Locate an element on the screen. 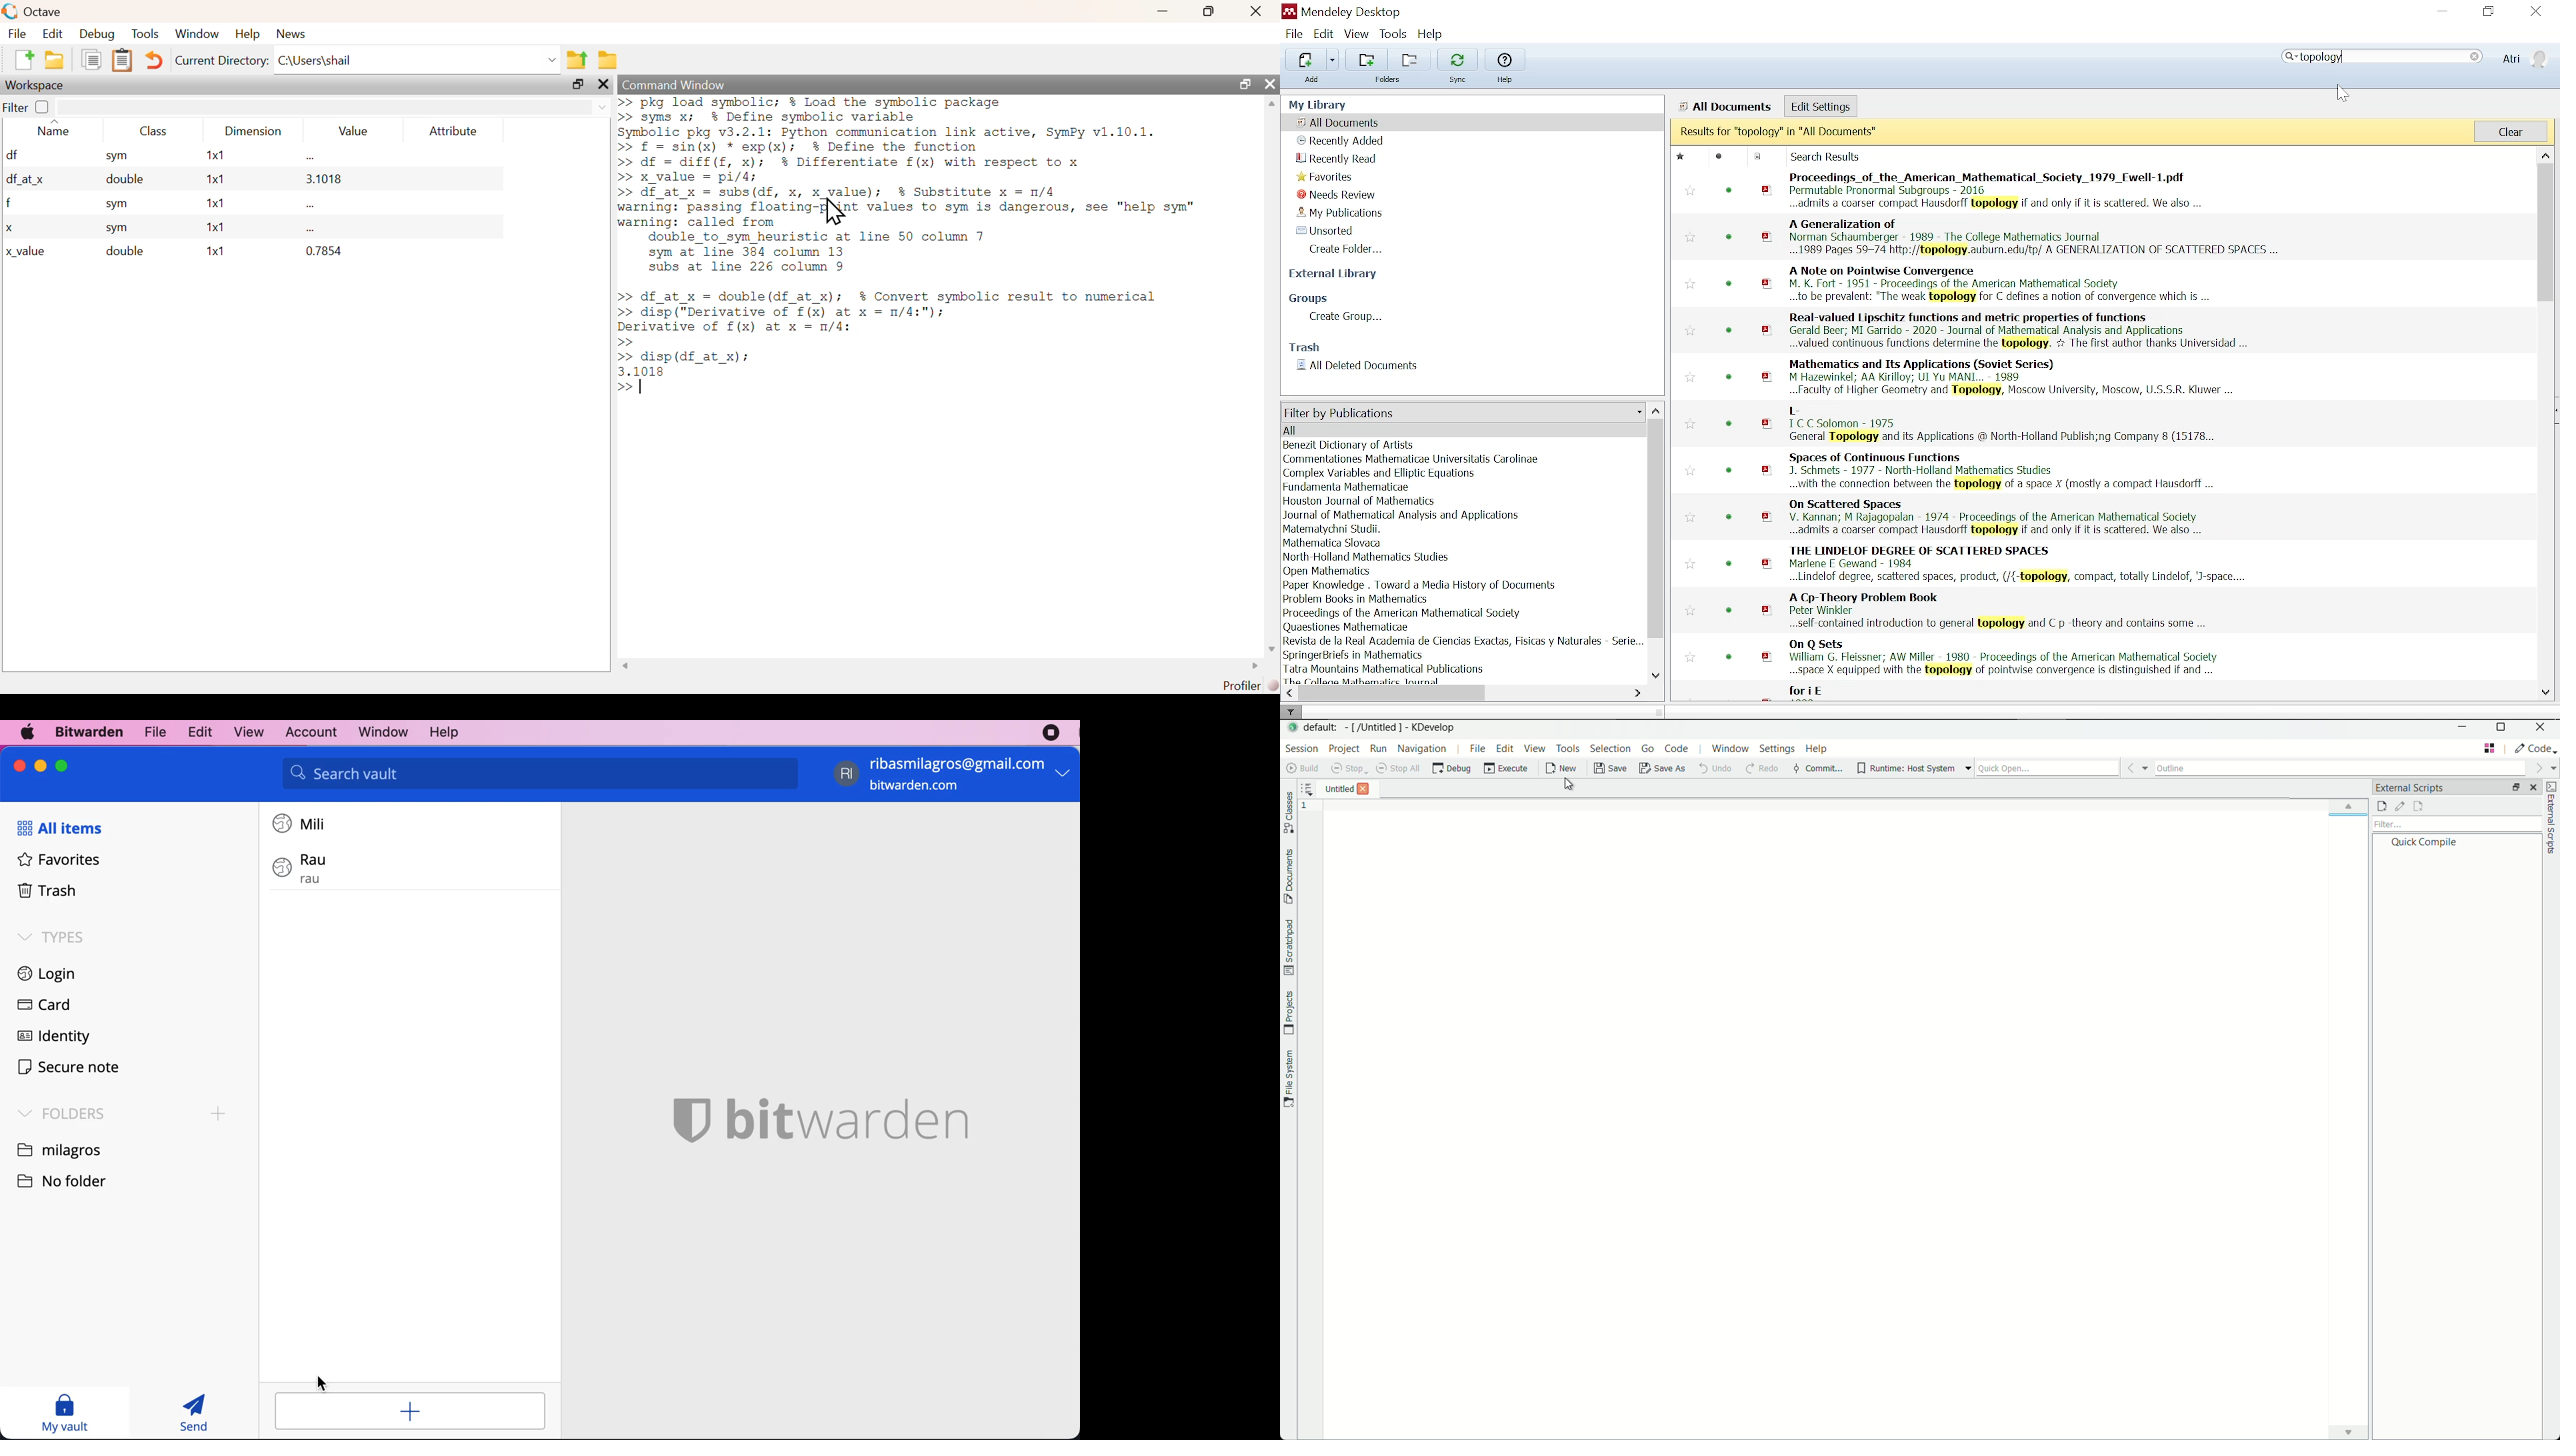  card is located at coordinates (40, 1006).